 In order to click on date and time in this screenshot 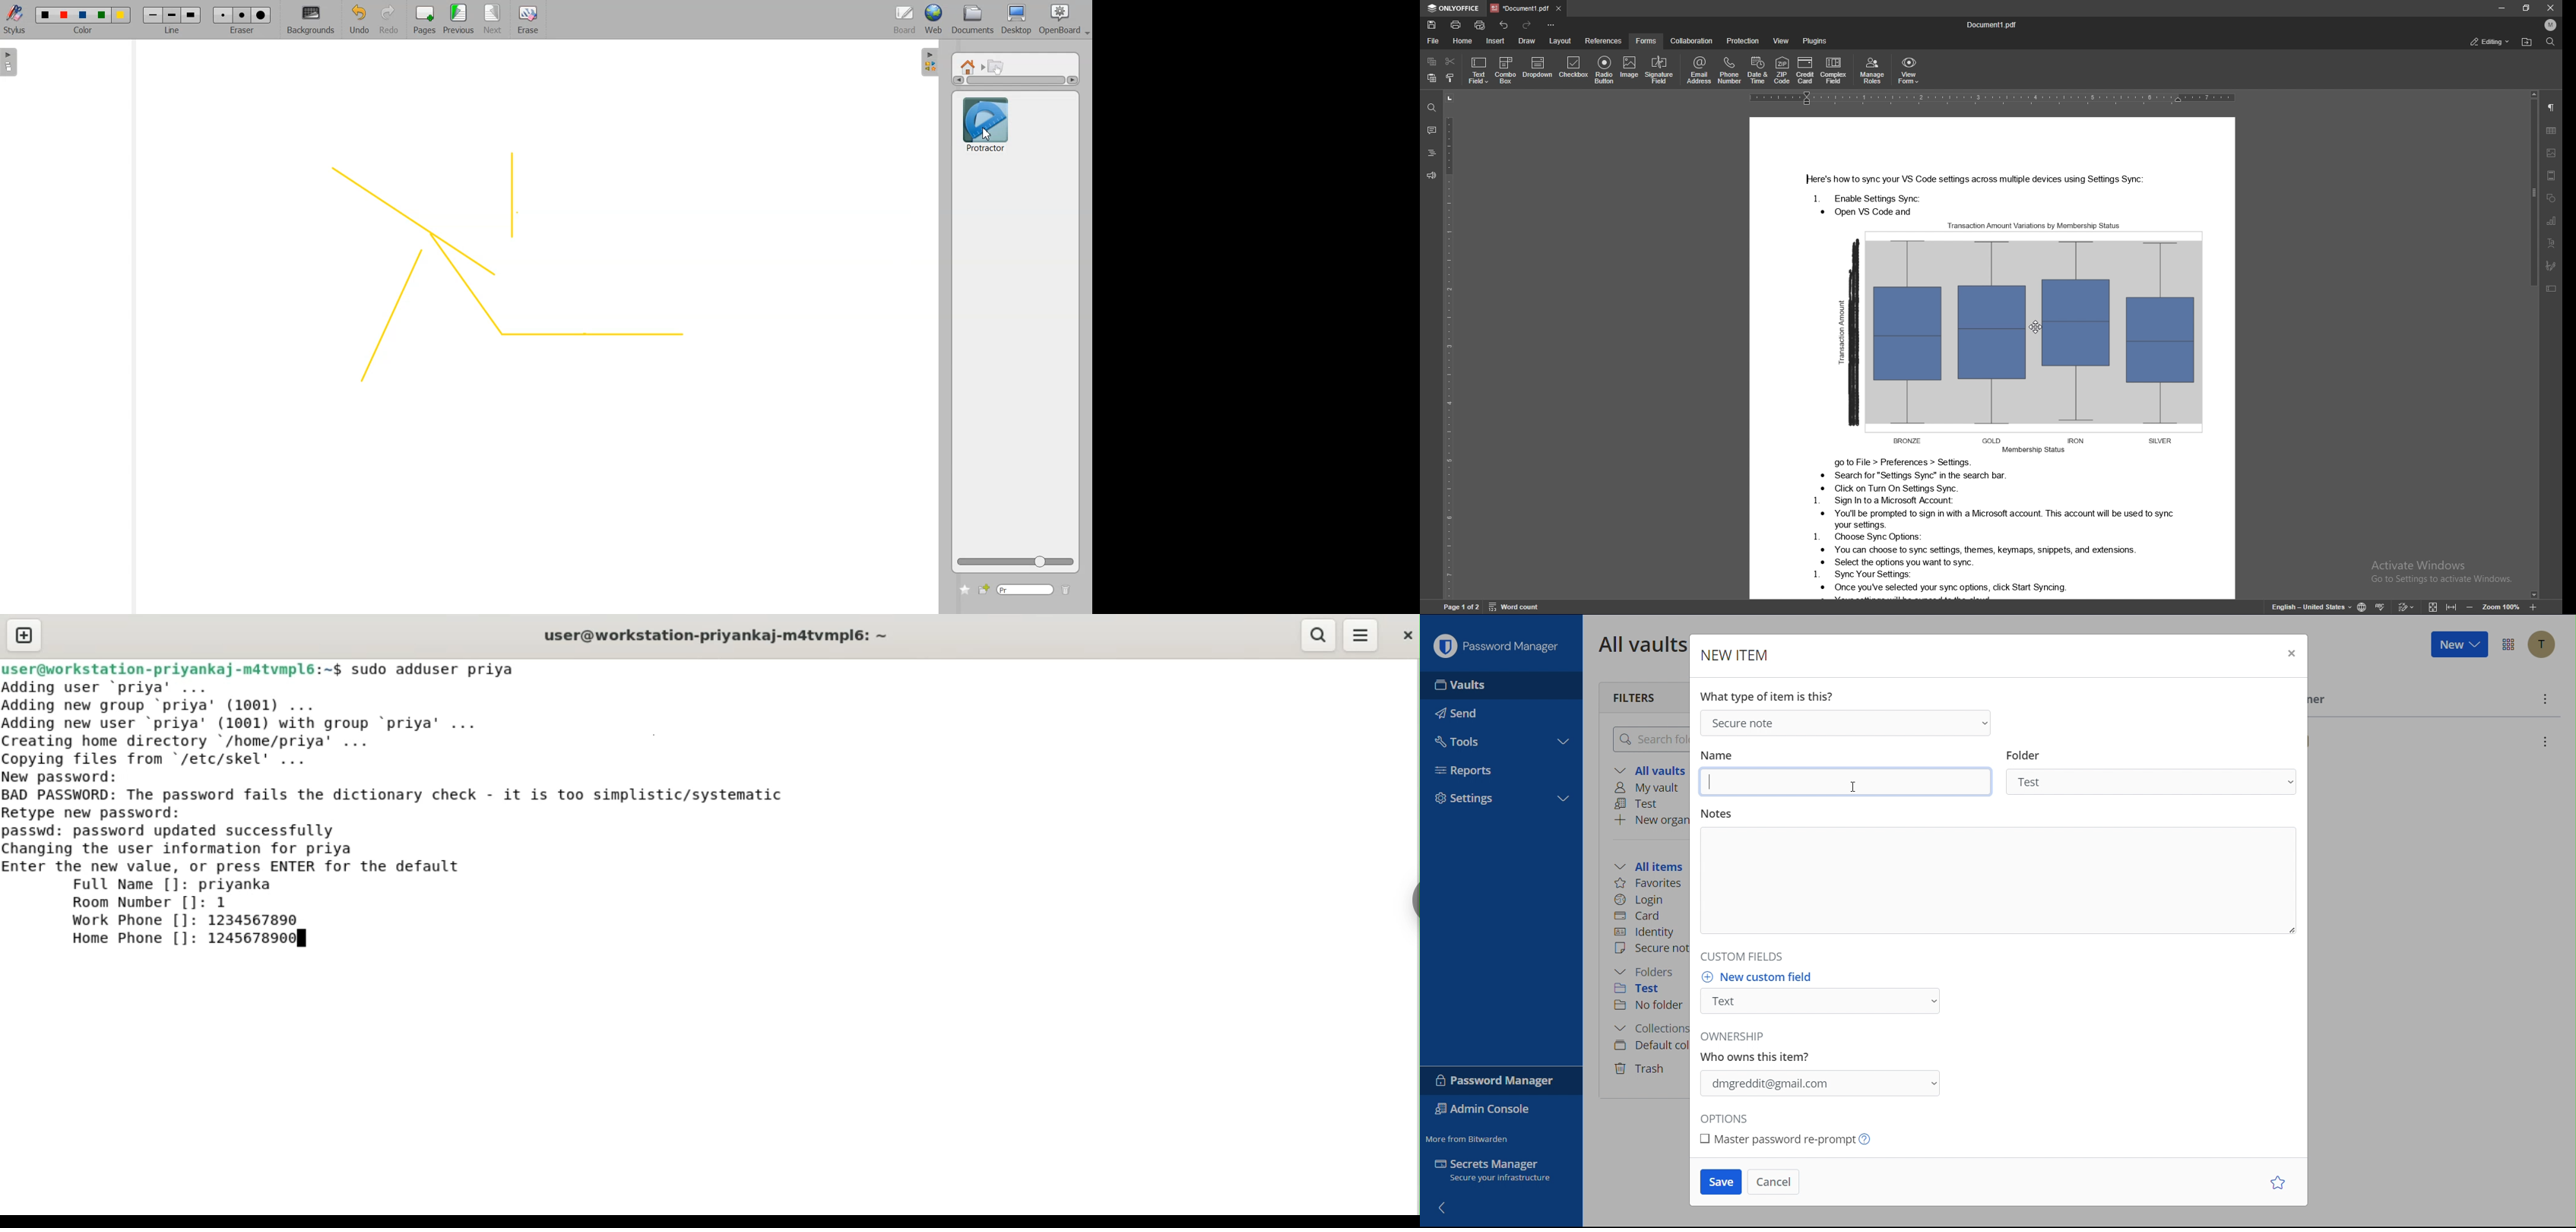, I will do `click(1757, 70)`.